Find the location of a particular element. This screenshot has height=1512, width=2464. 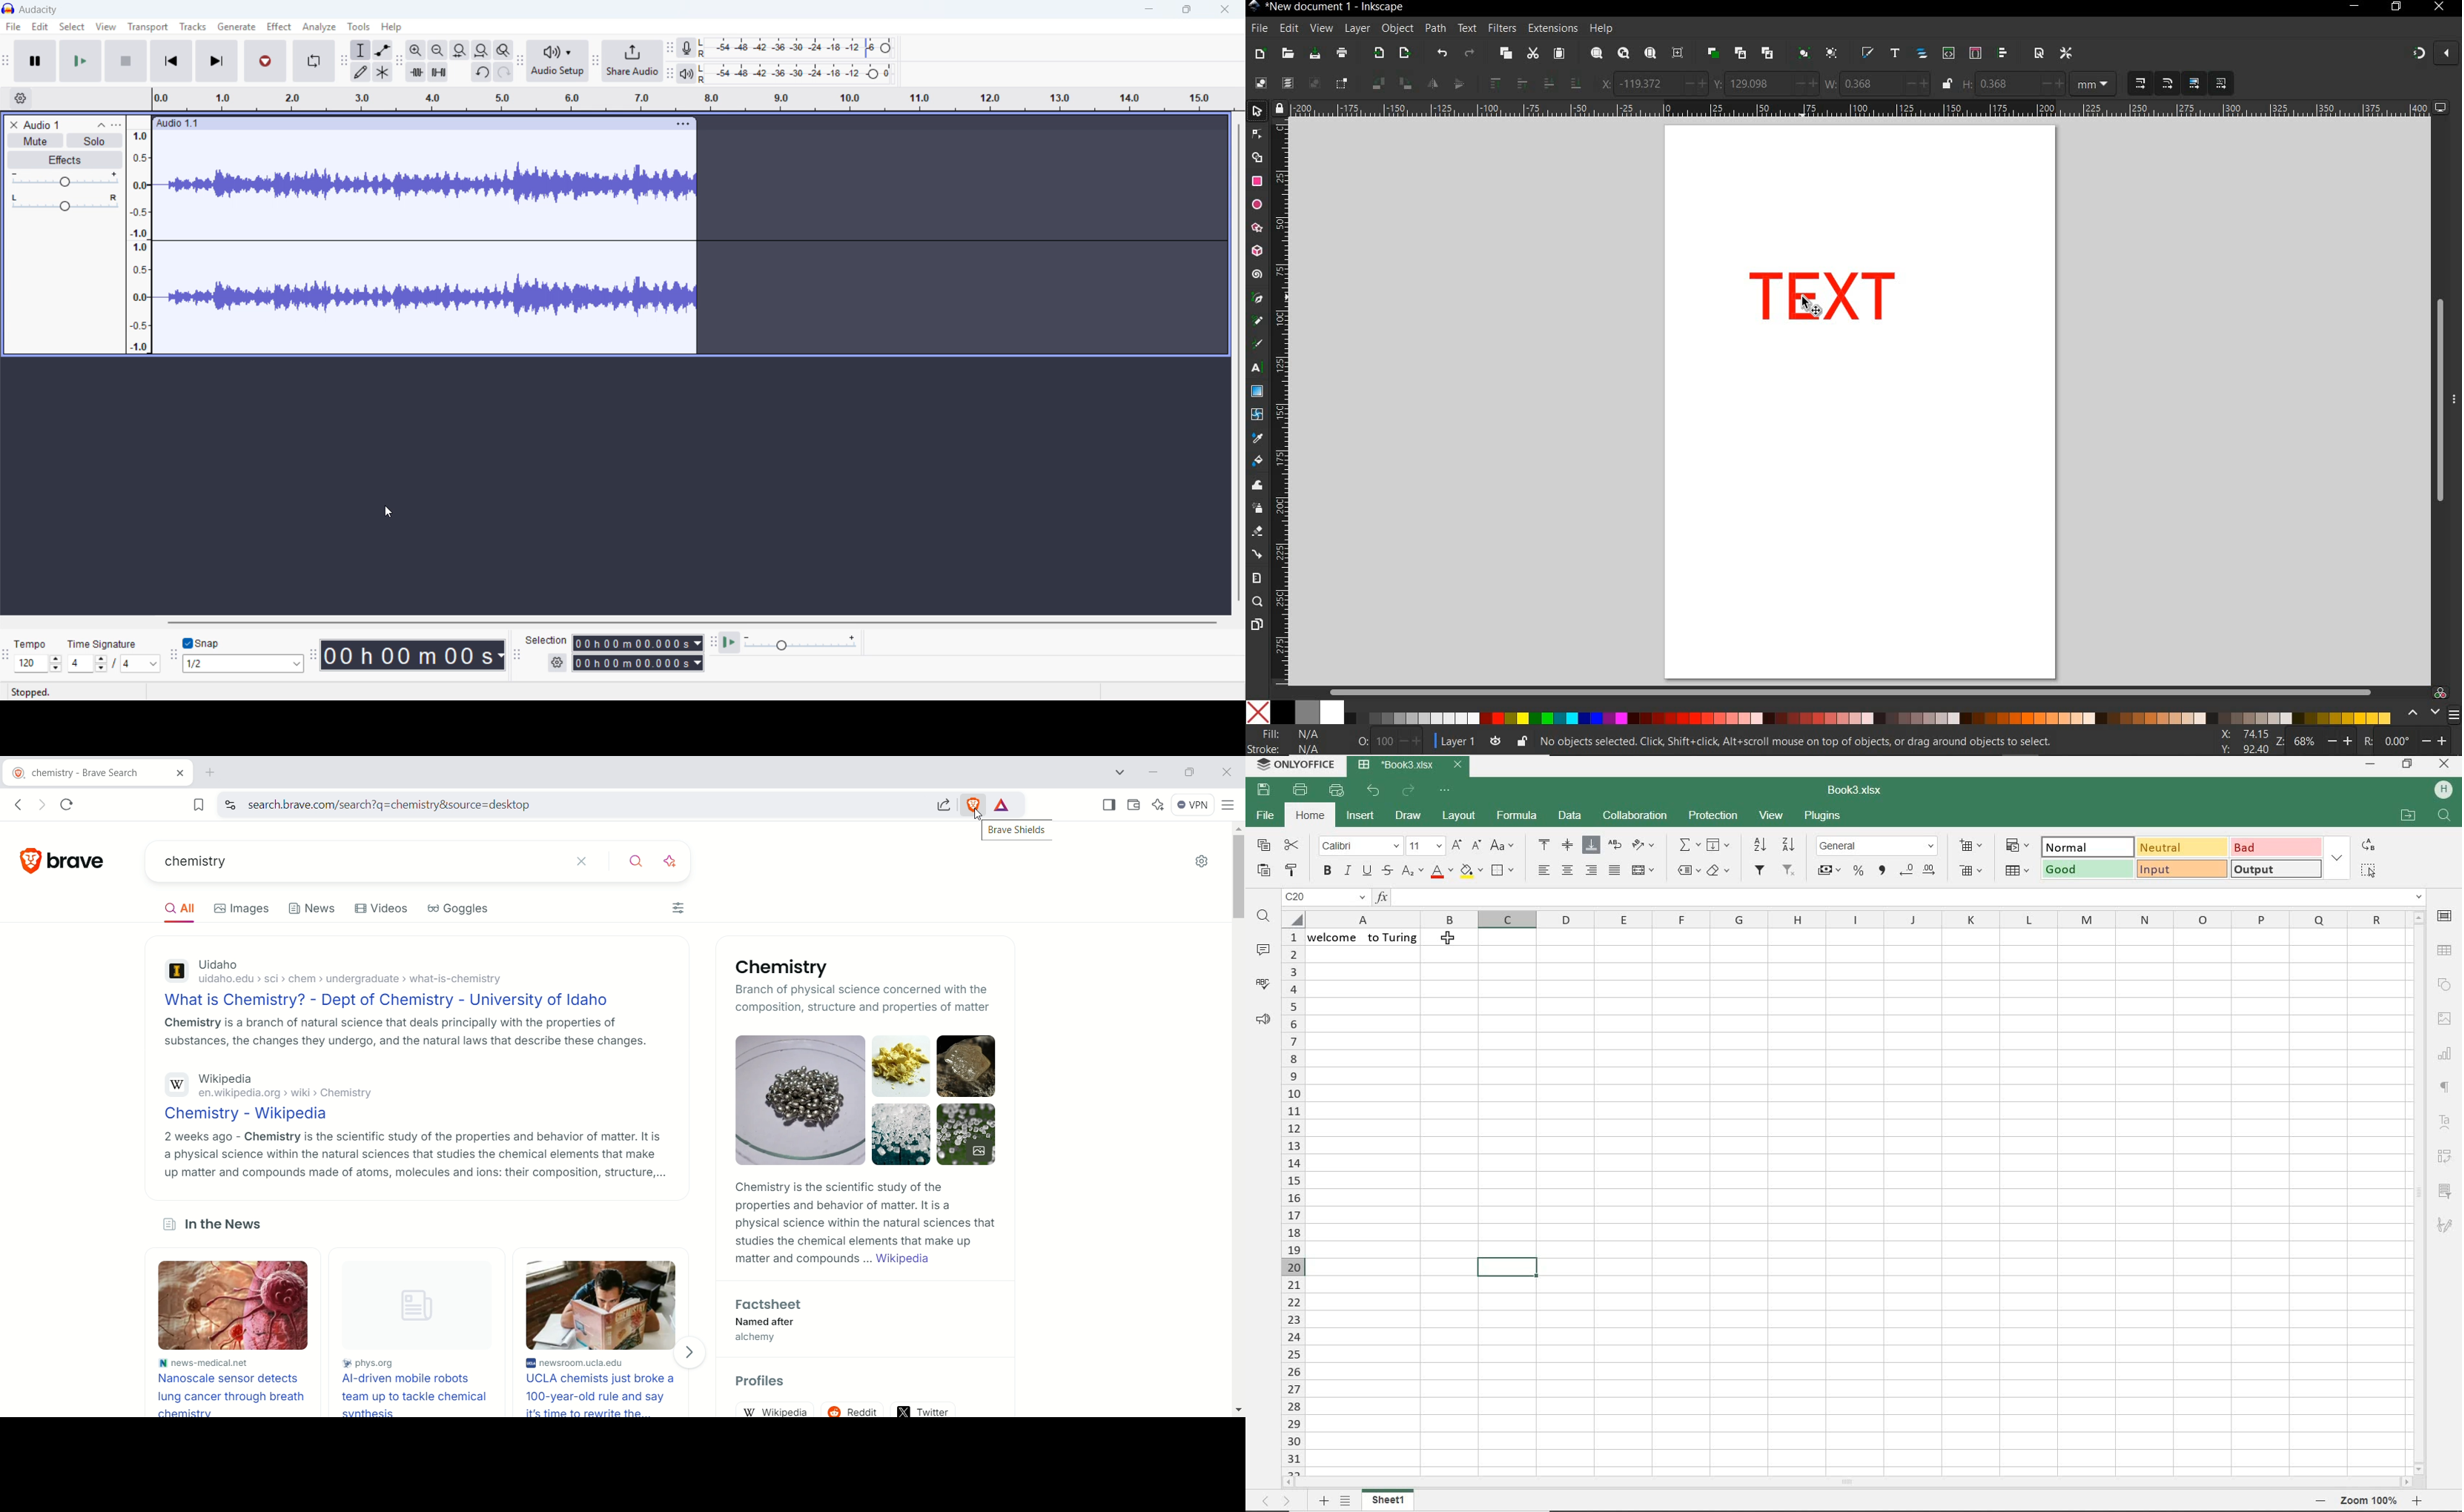

Zoom out  is located at coordinates (438, 49).